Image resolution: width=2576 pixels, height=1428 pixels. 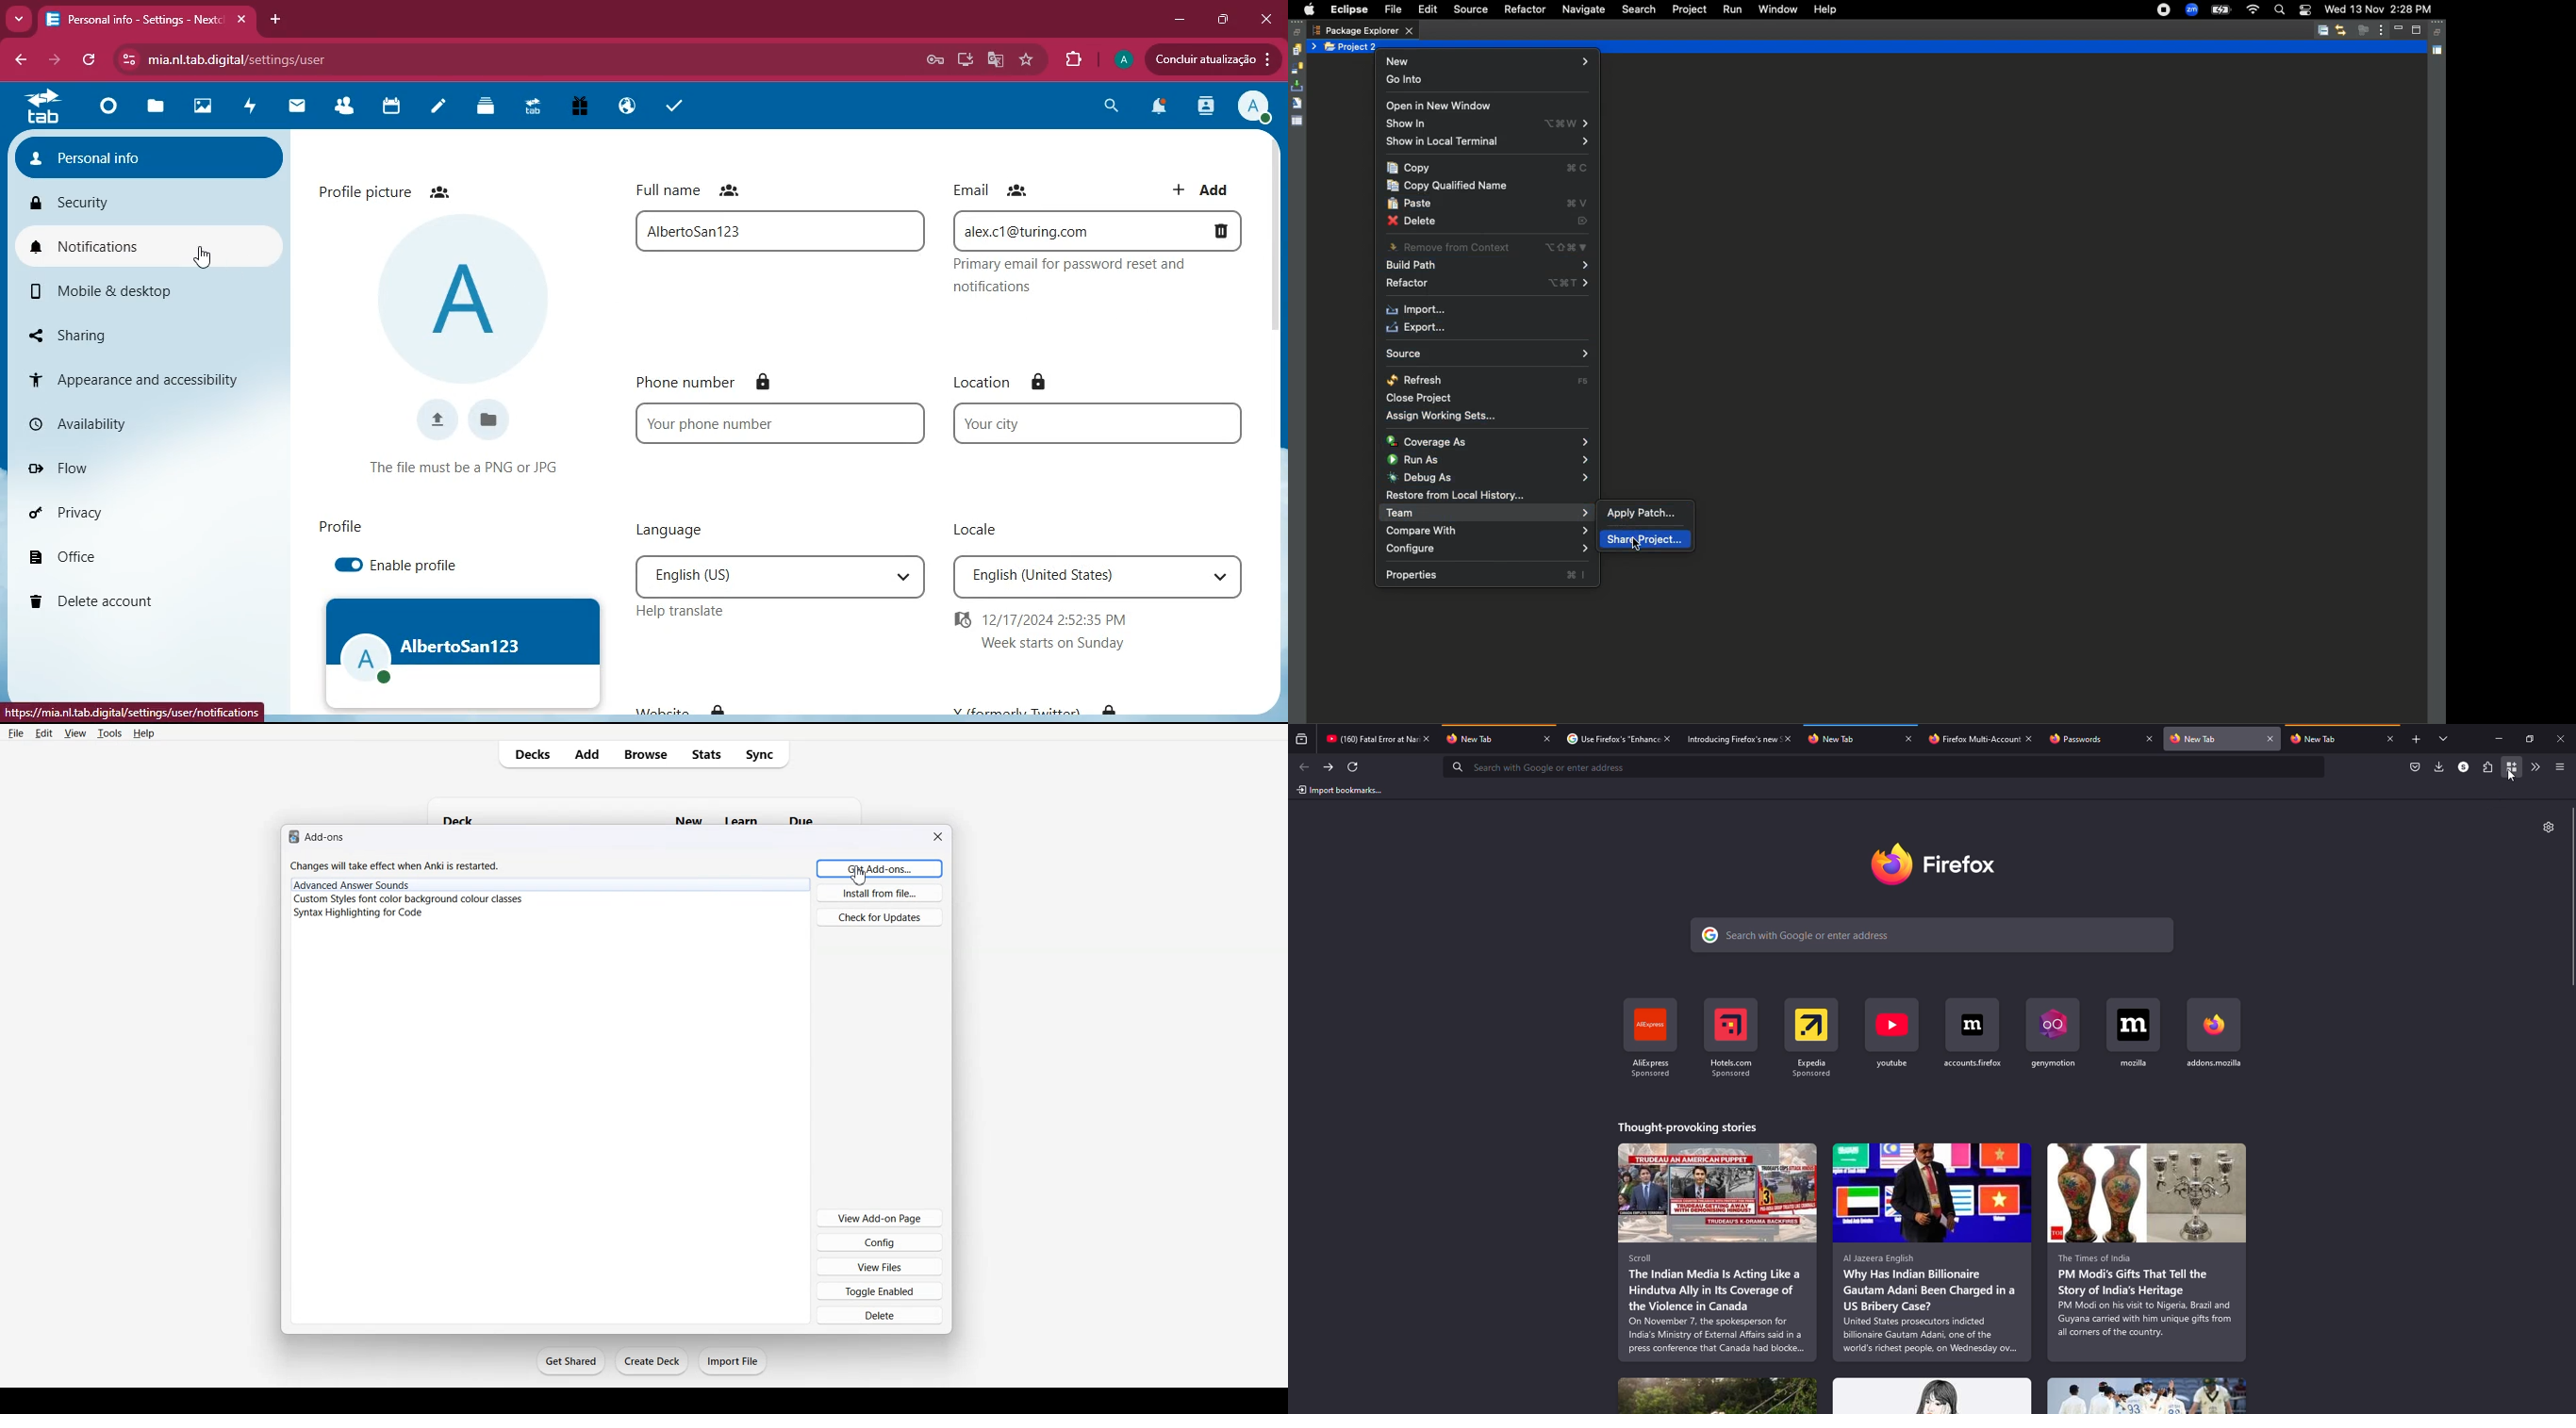 I want to click on profile, so click(x=1124, y=59).